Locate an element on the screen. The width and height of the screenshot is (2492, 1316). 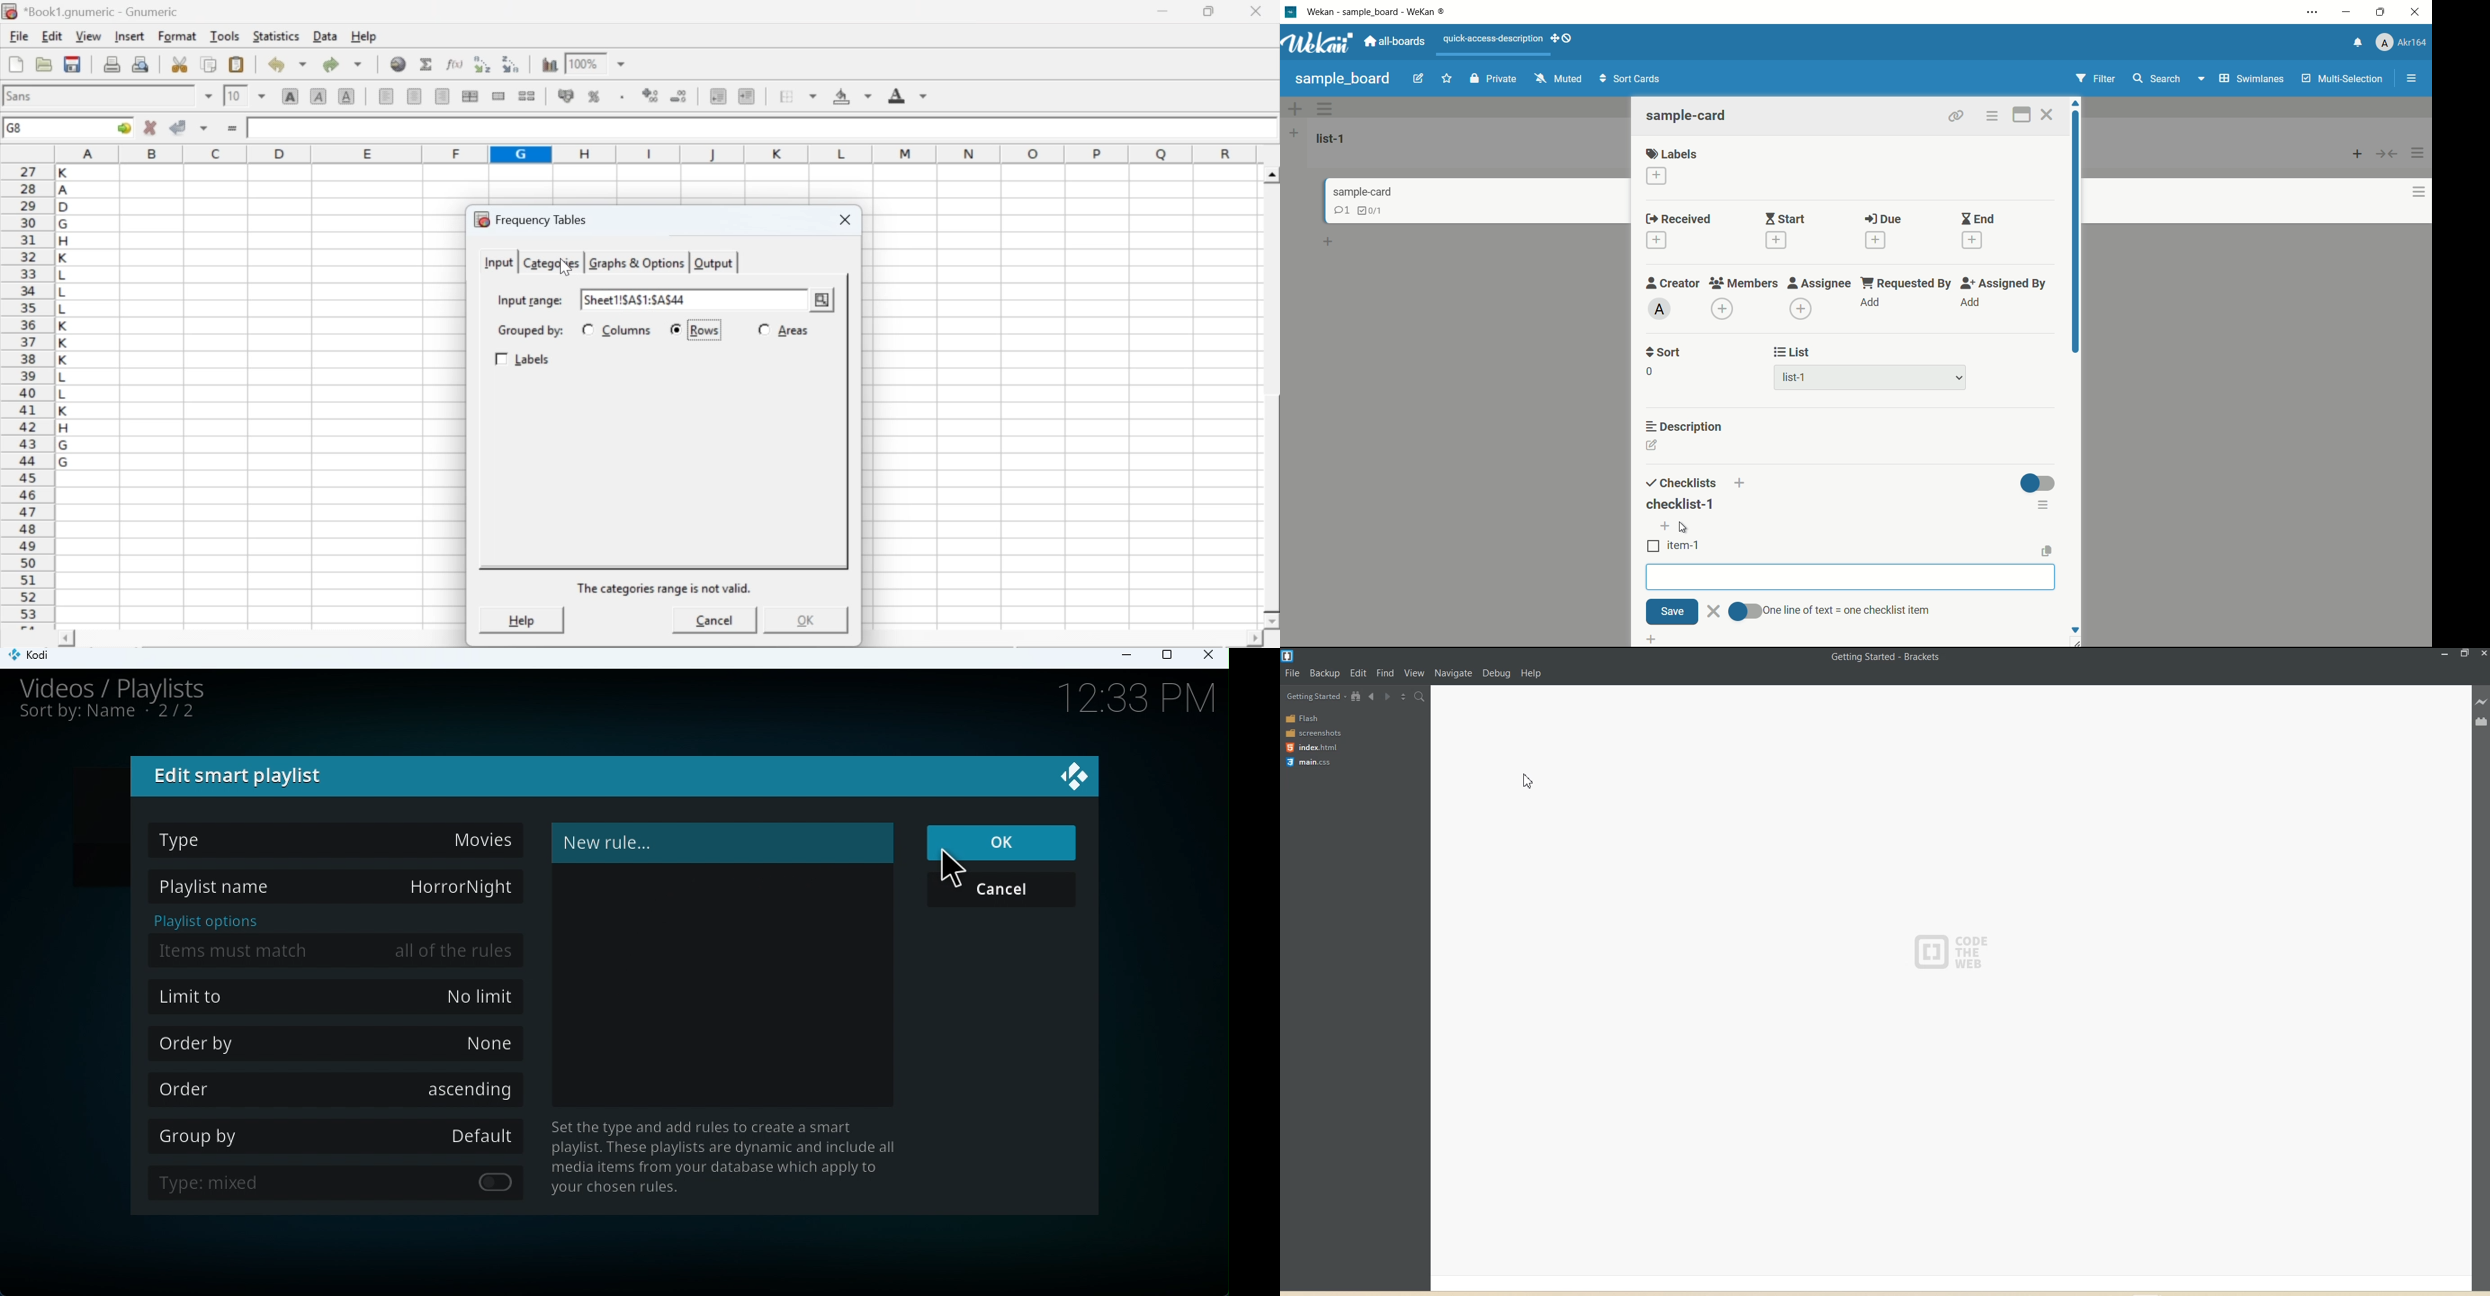
Maximize is located at coordinates (1171, 656).